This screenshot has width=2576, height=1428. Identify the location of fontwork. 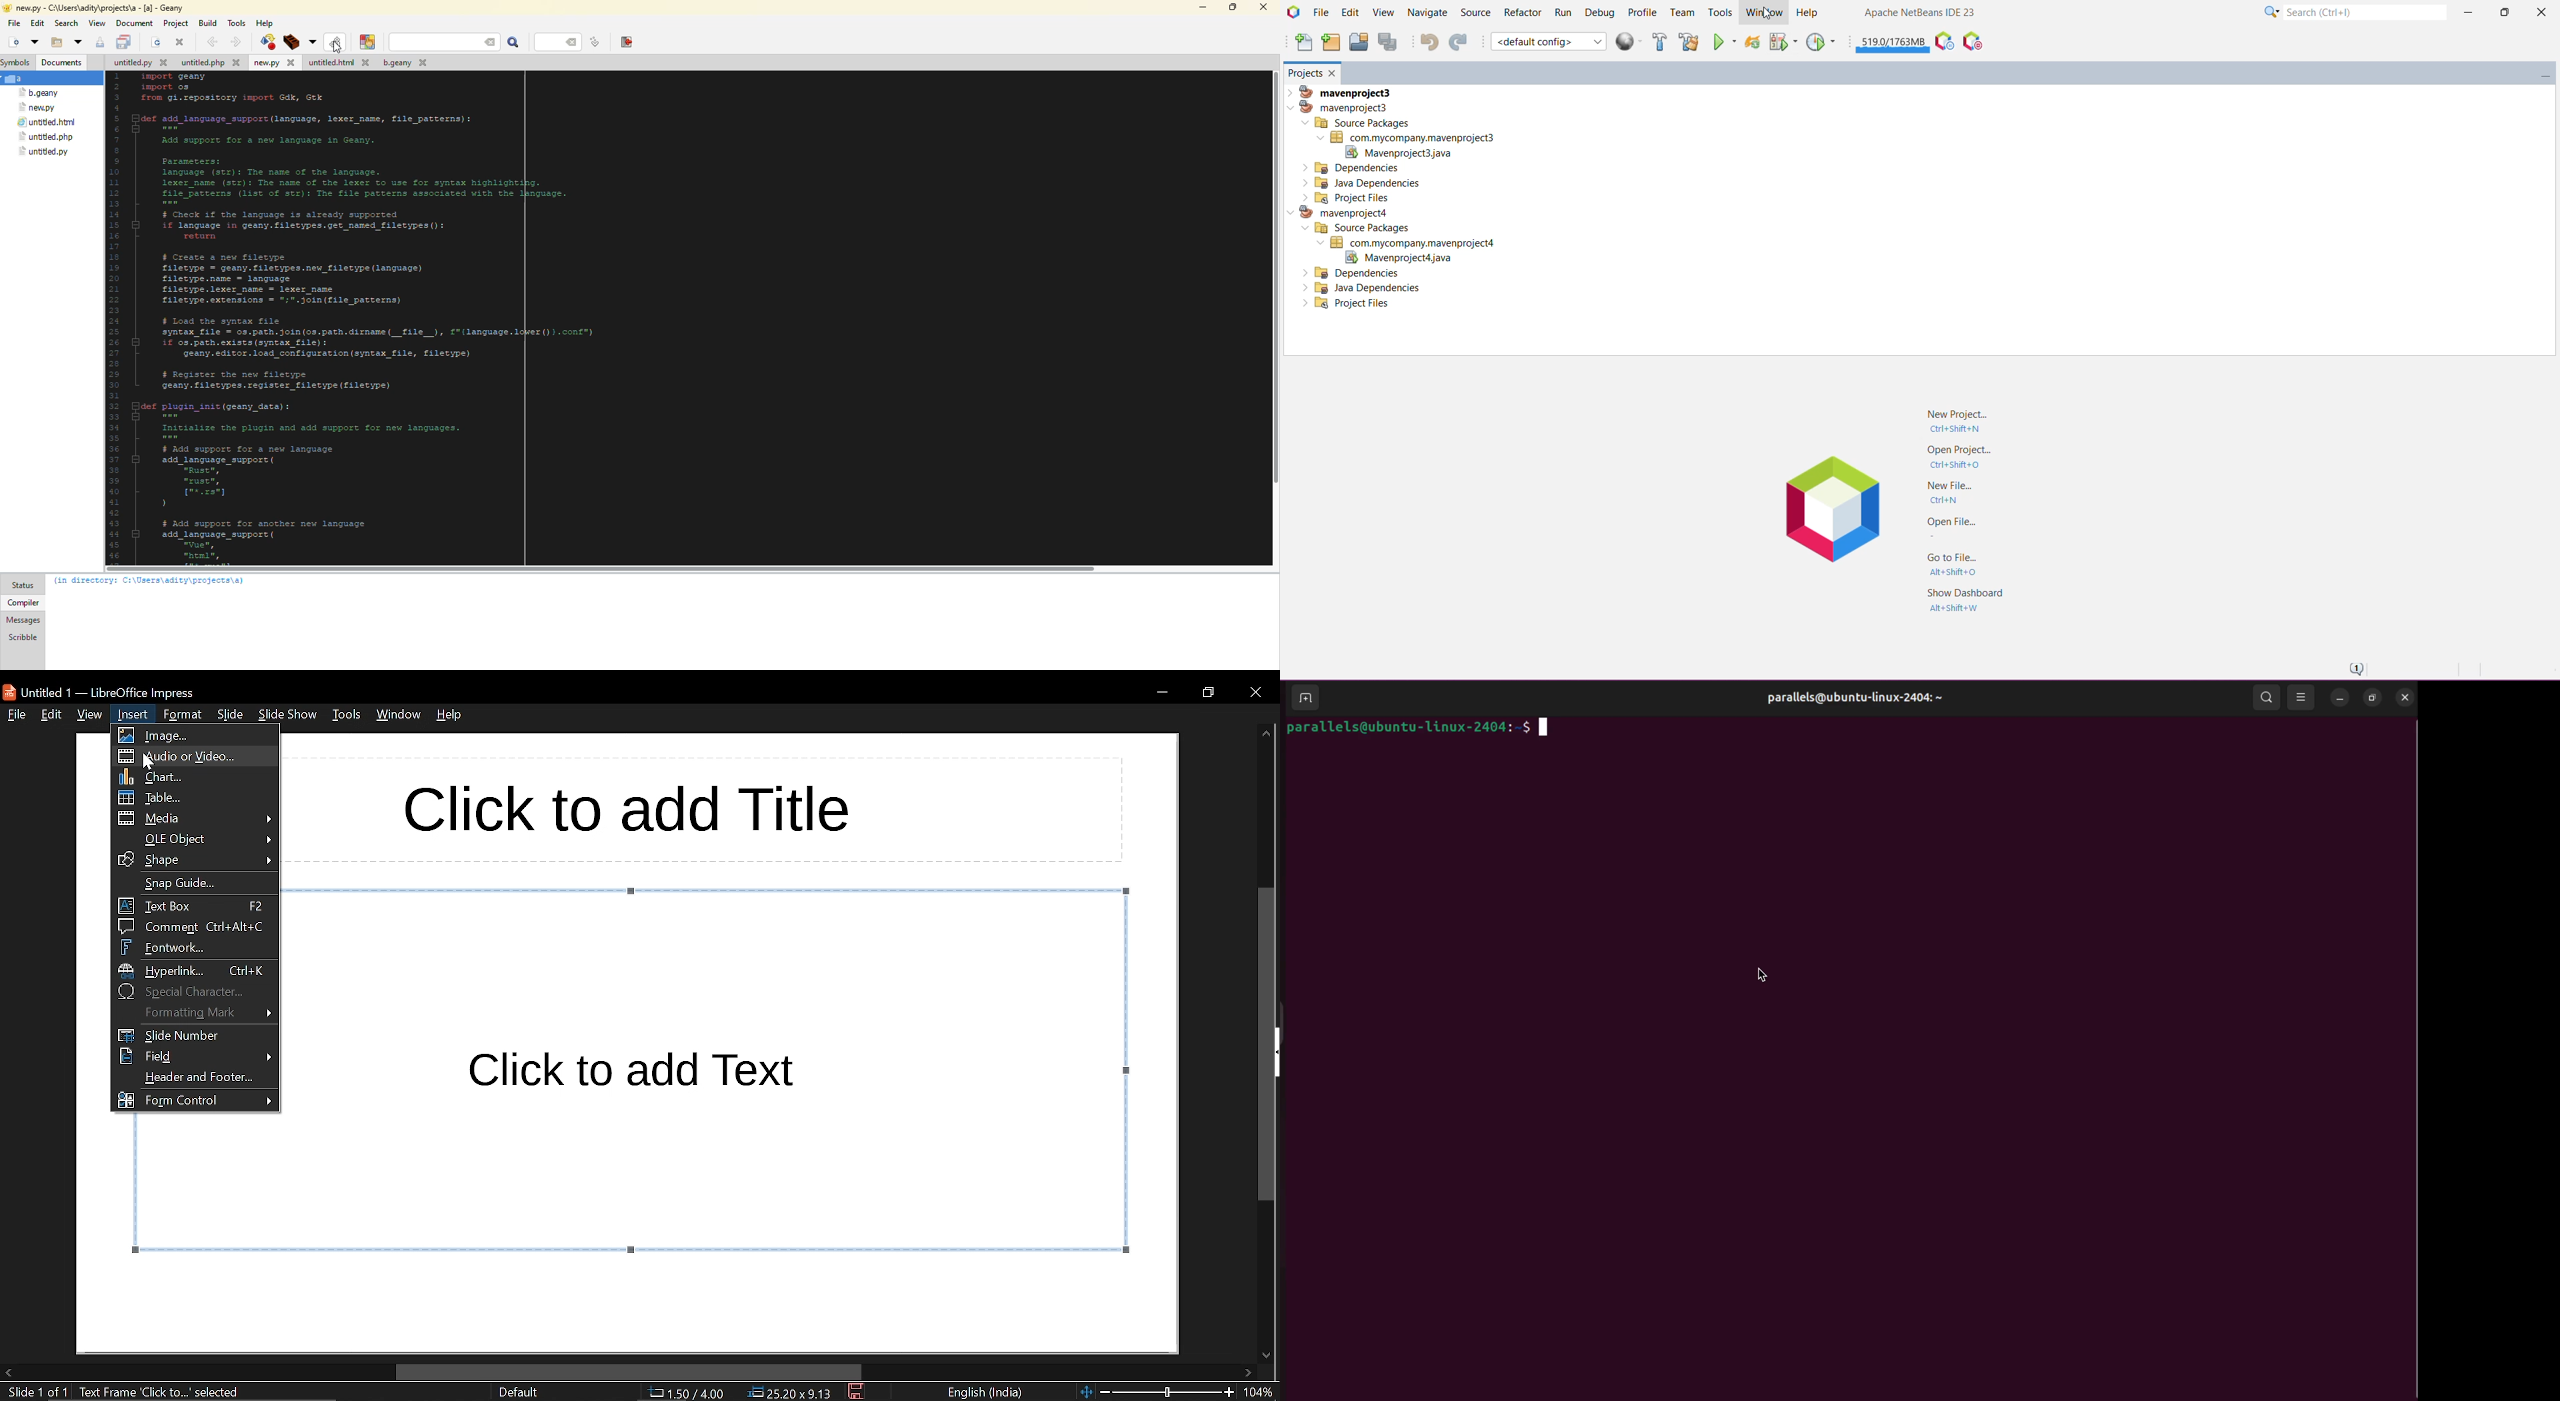
(193, 946).